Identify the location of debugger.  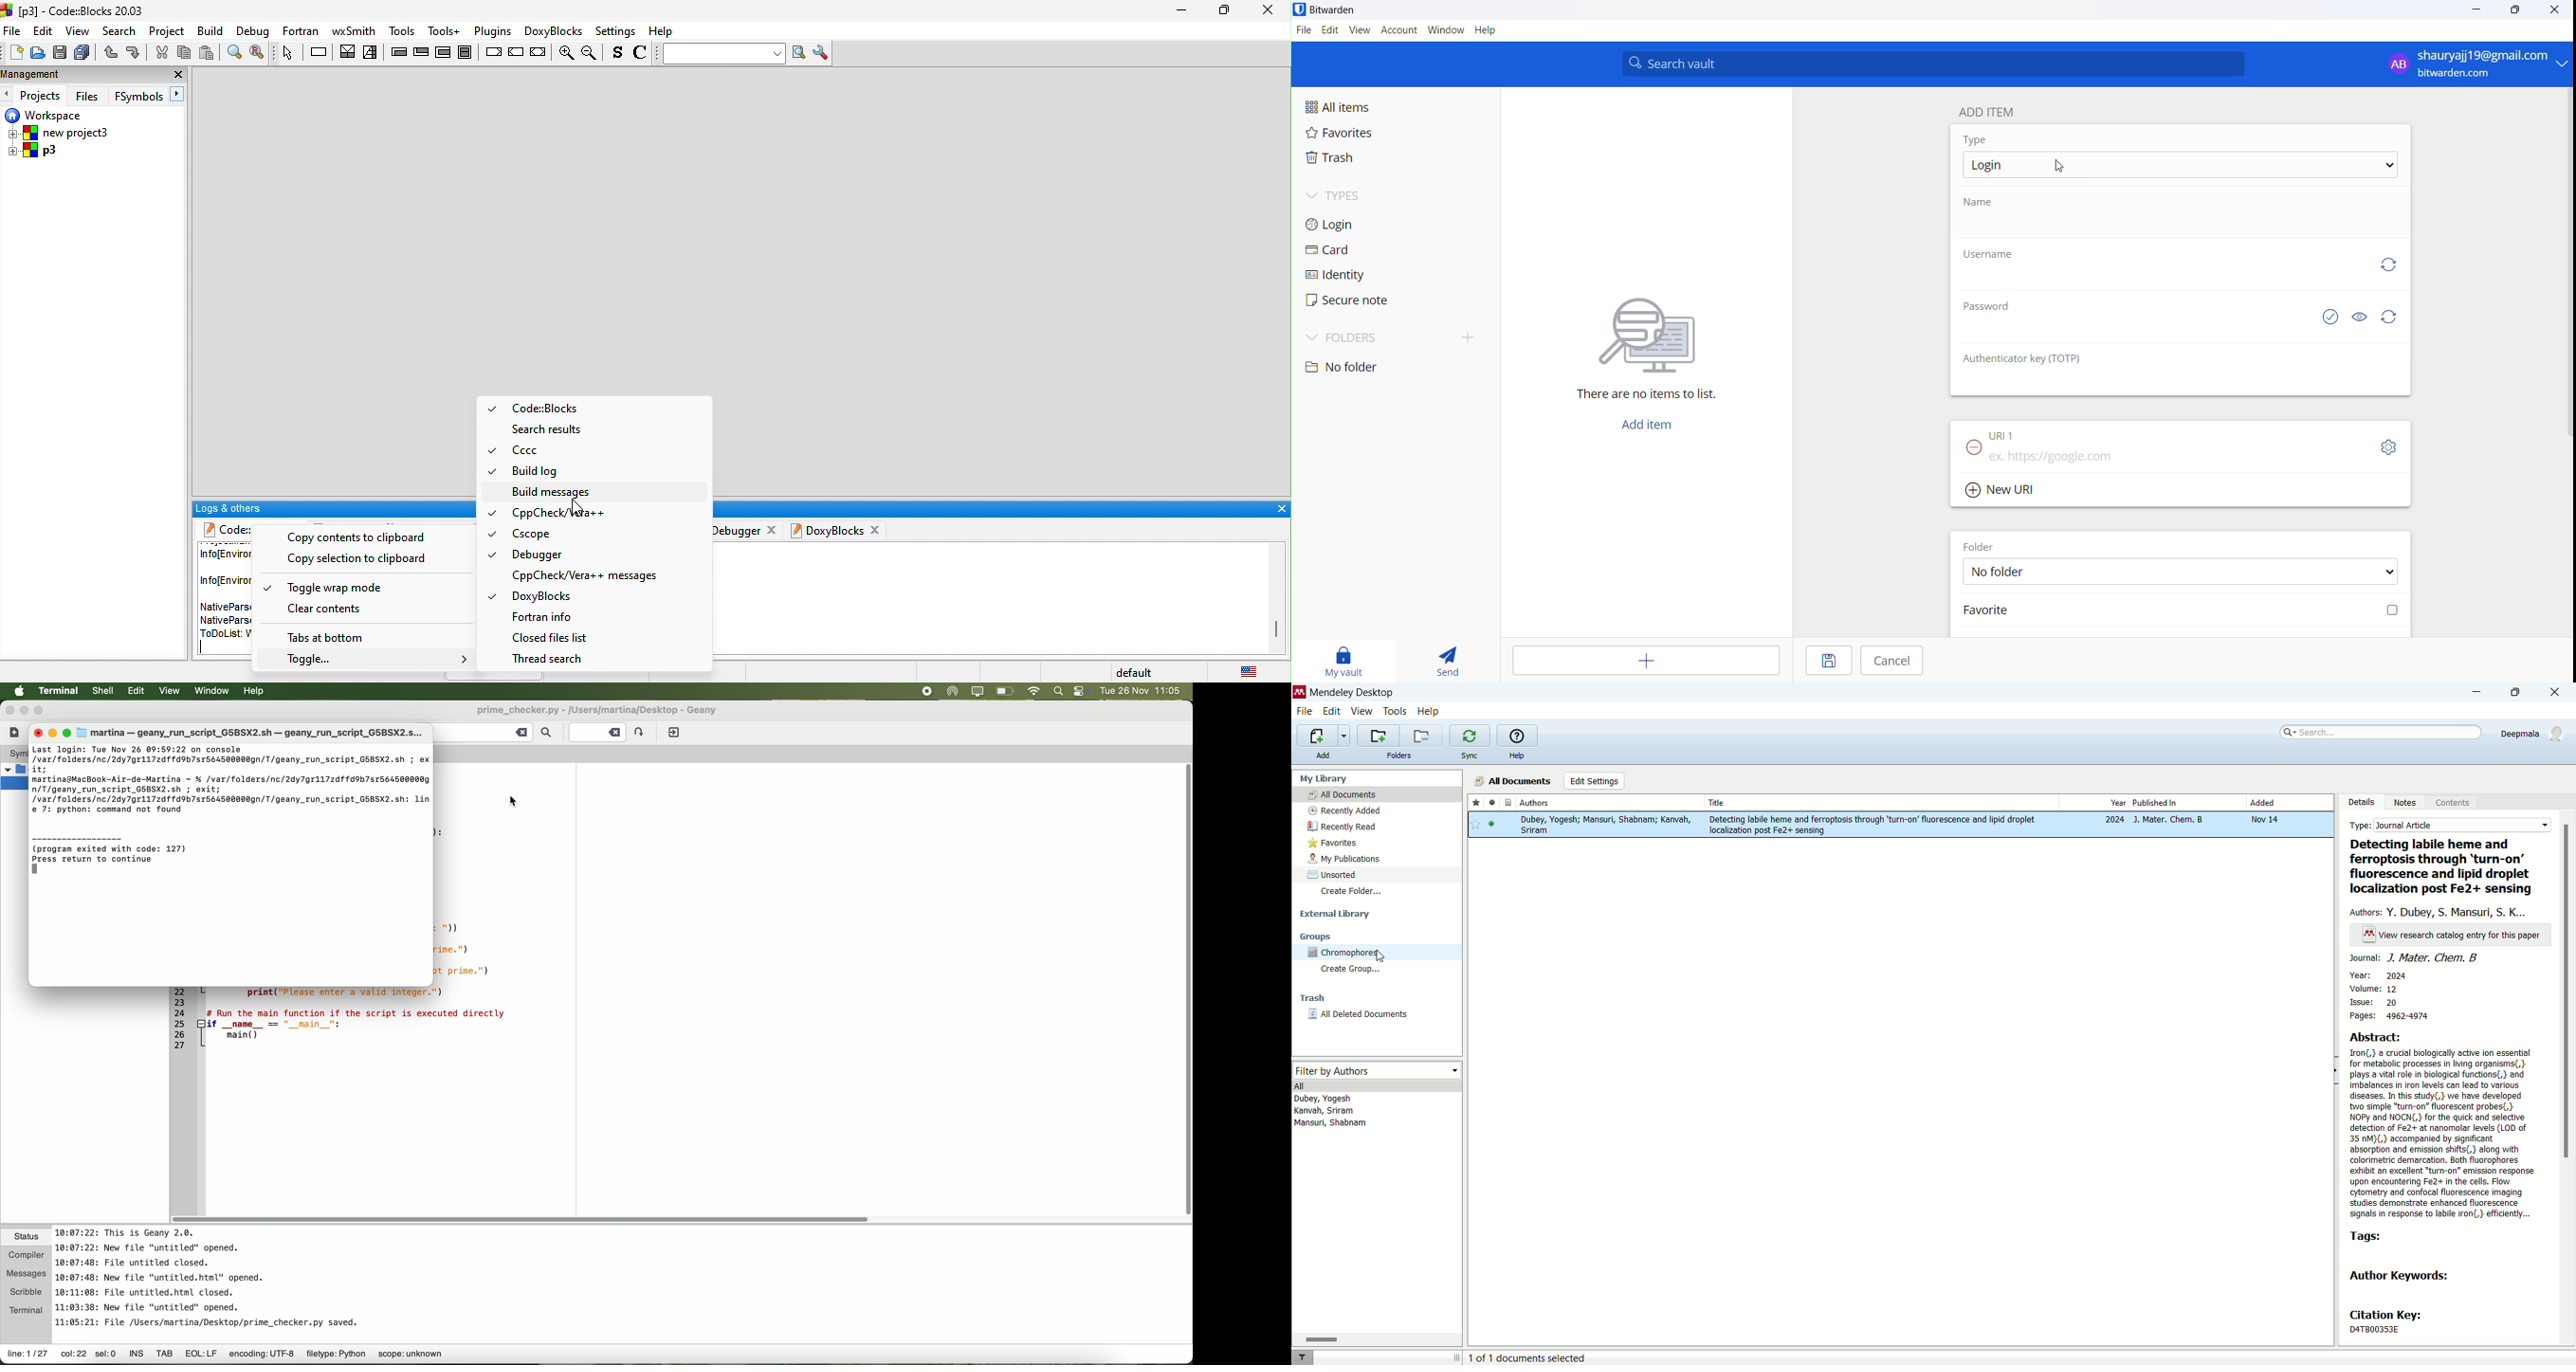
(737, 529).